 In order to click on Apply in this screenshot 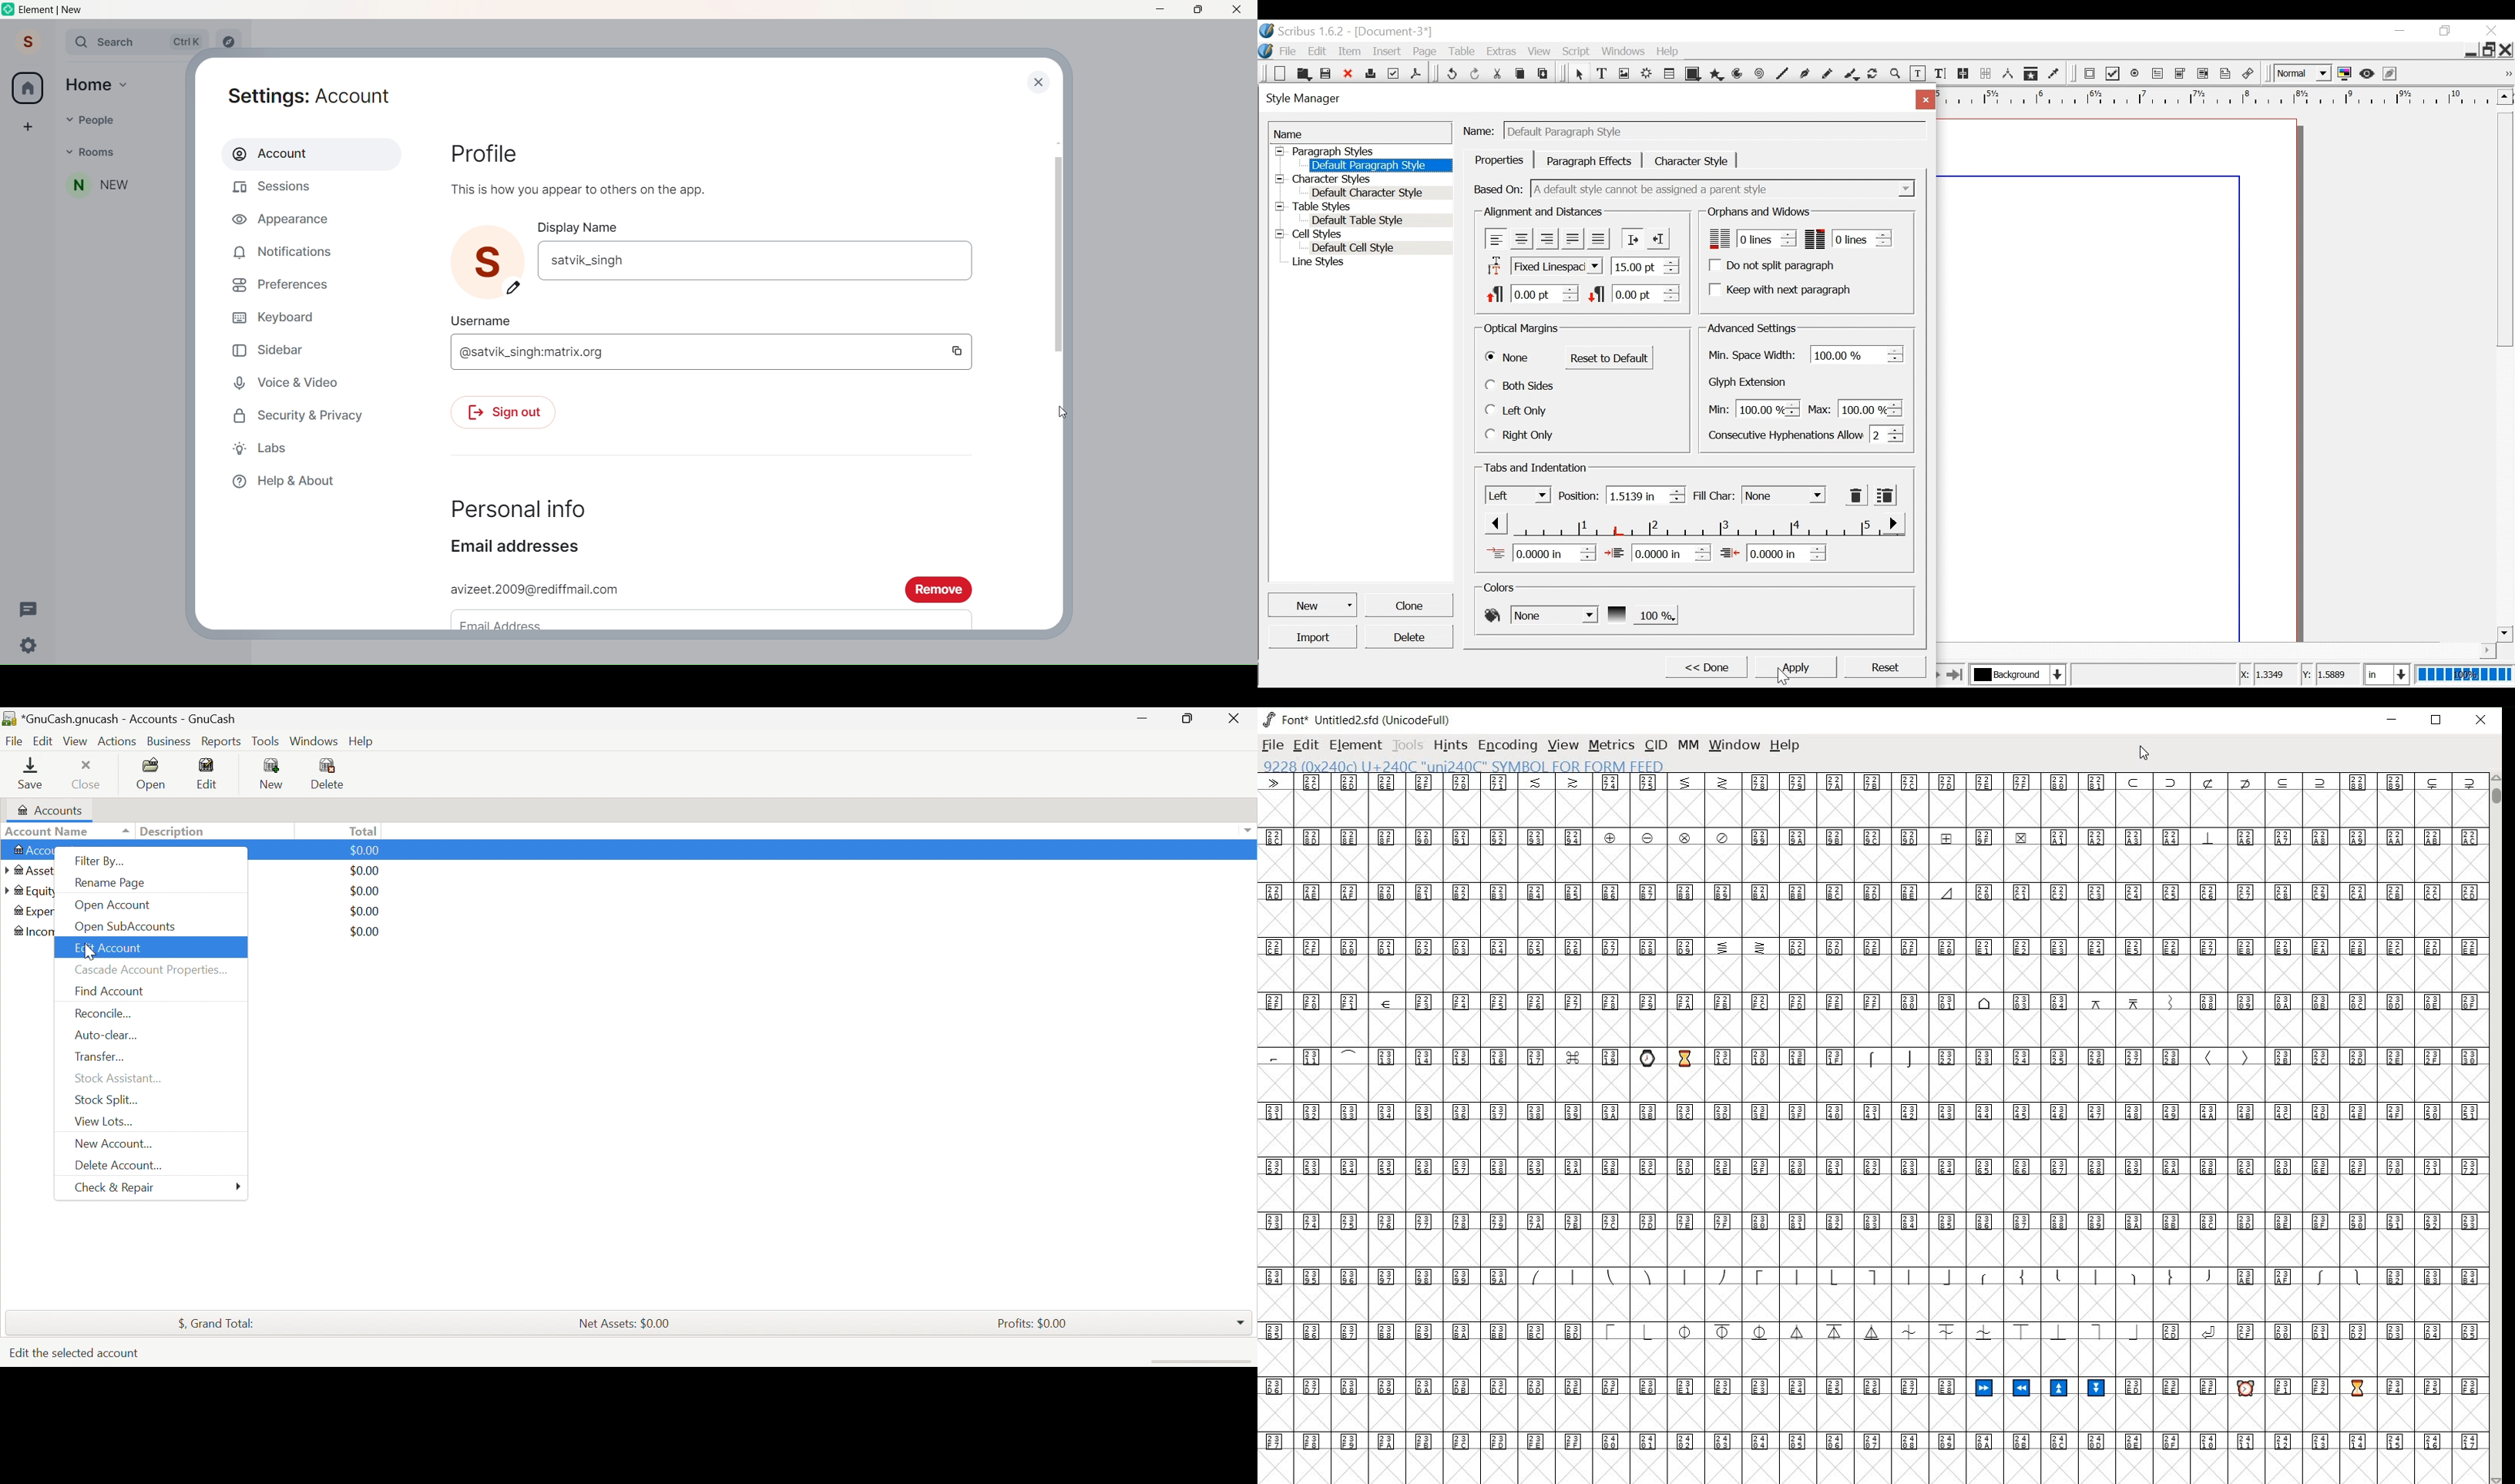, I will do `click(1795, 666)`.